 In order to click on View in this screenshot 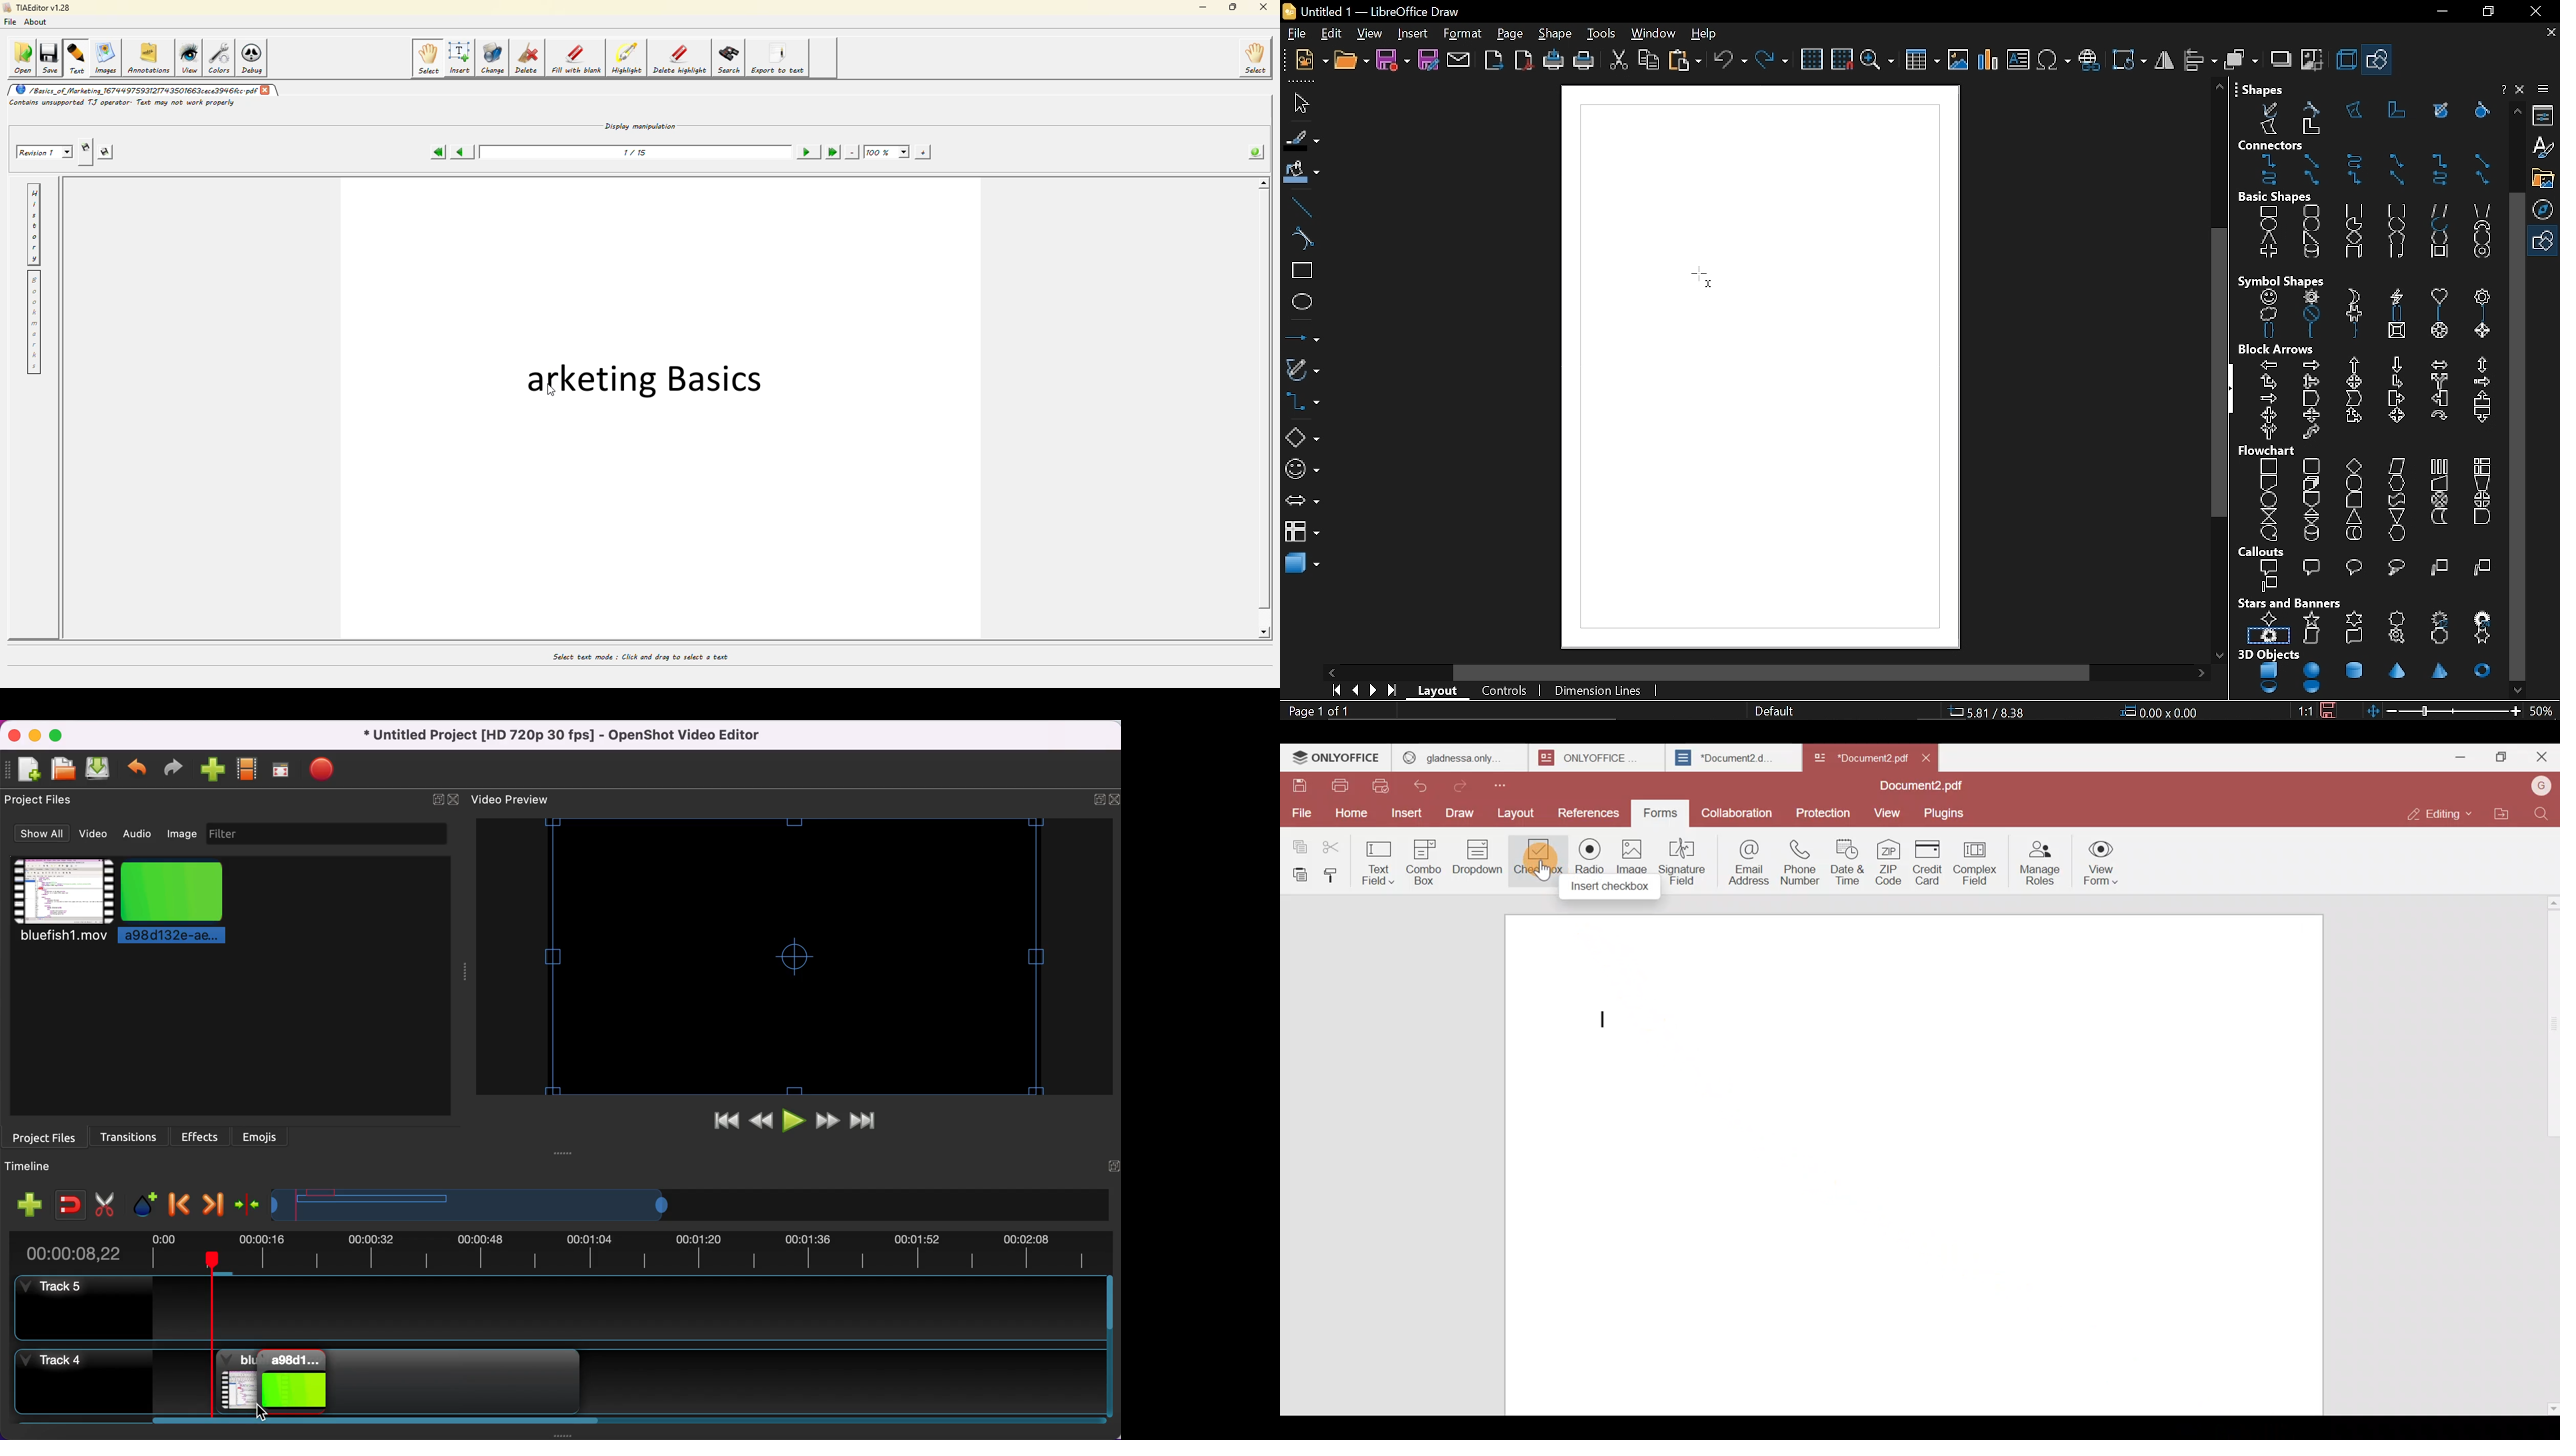, I will do `click(1889, 813)`.